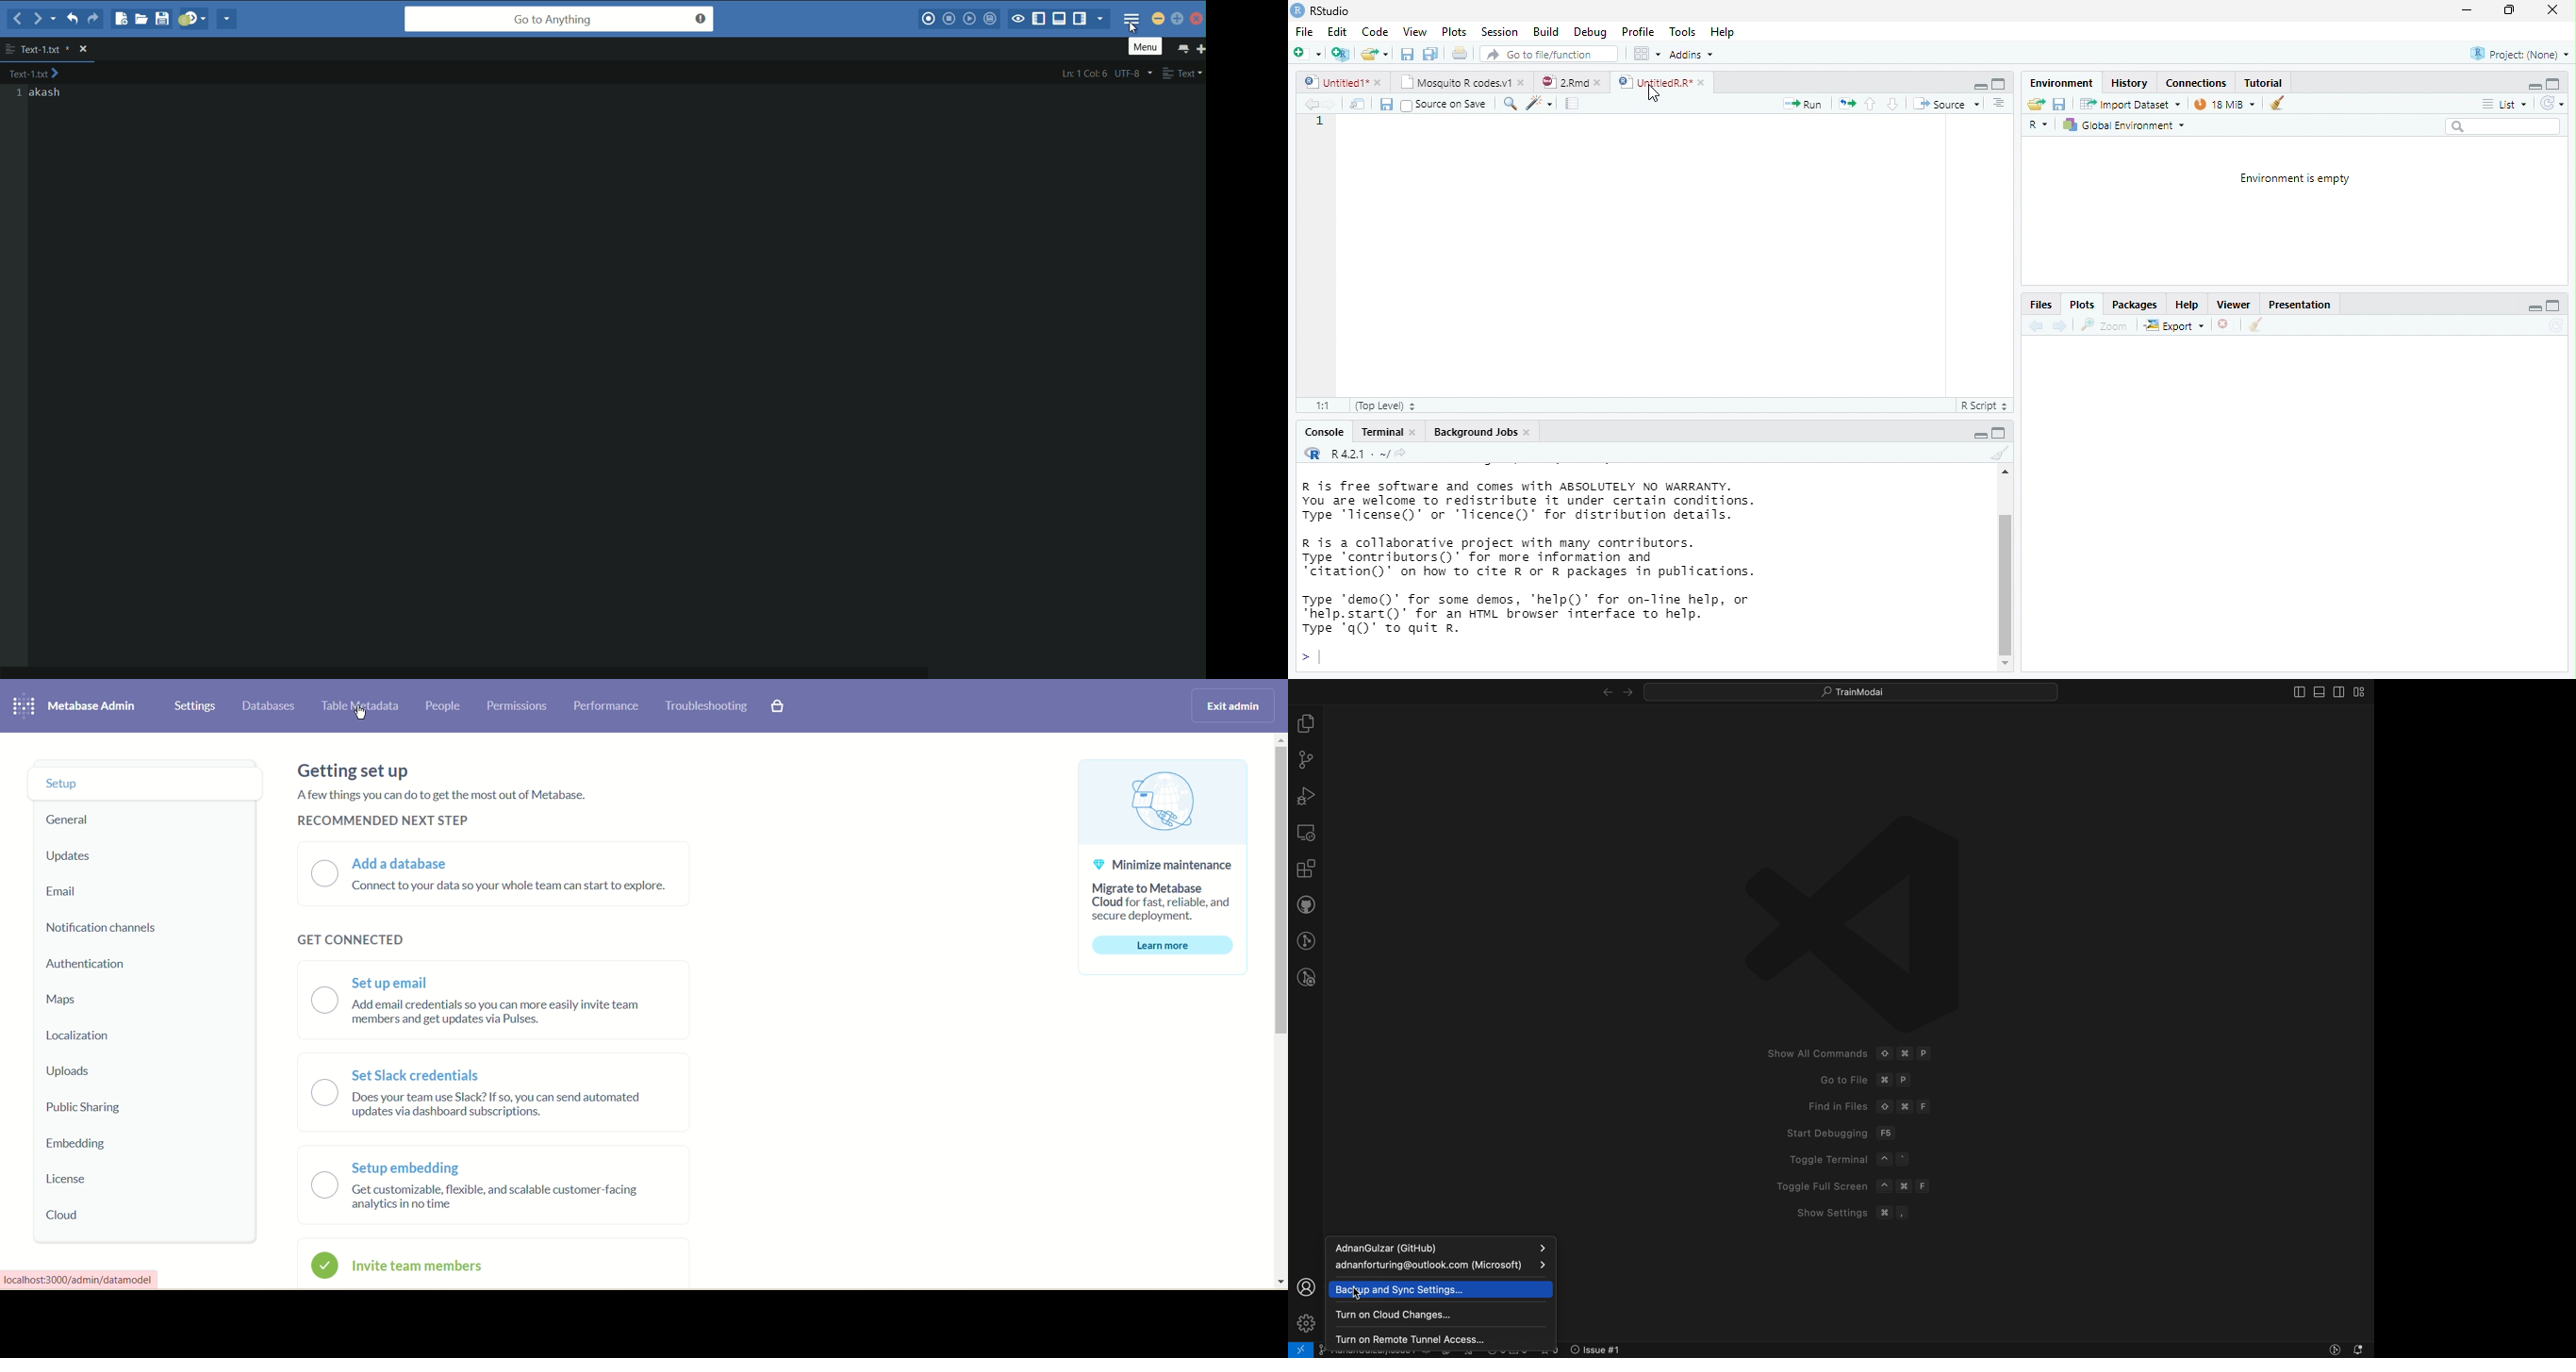  What do you see at coordinates (518, 705) in the screenshot?
I see `permissions` at bounding box center [518, 705].